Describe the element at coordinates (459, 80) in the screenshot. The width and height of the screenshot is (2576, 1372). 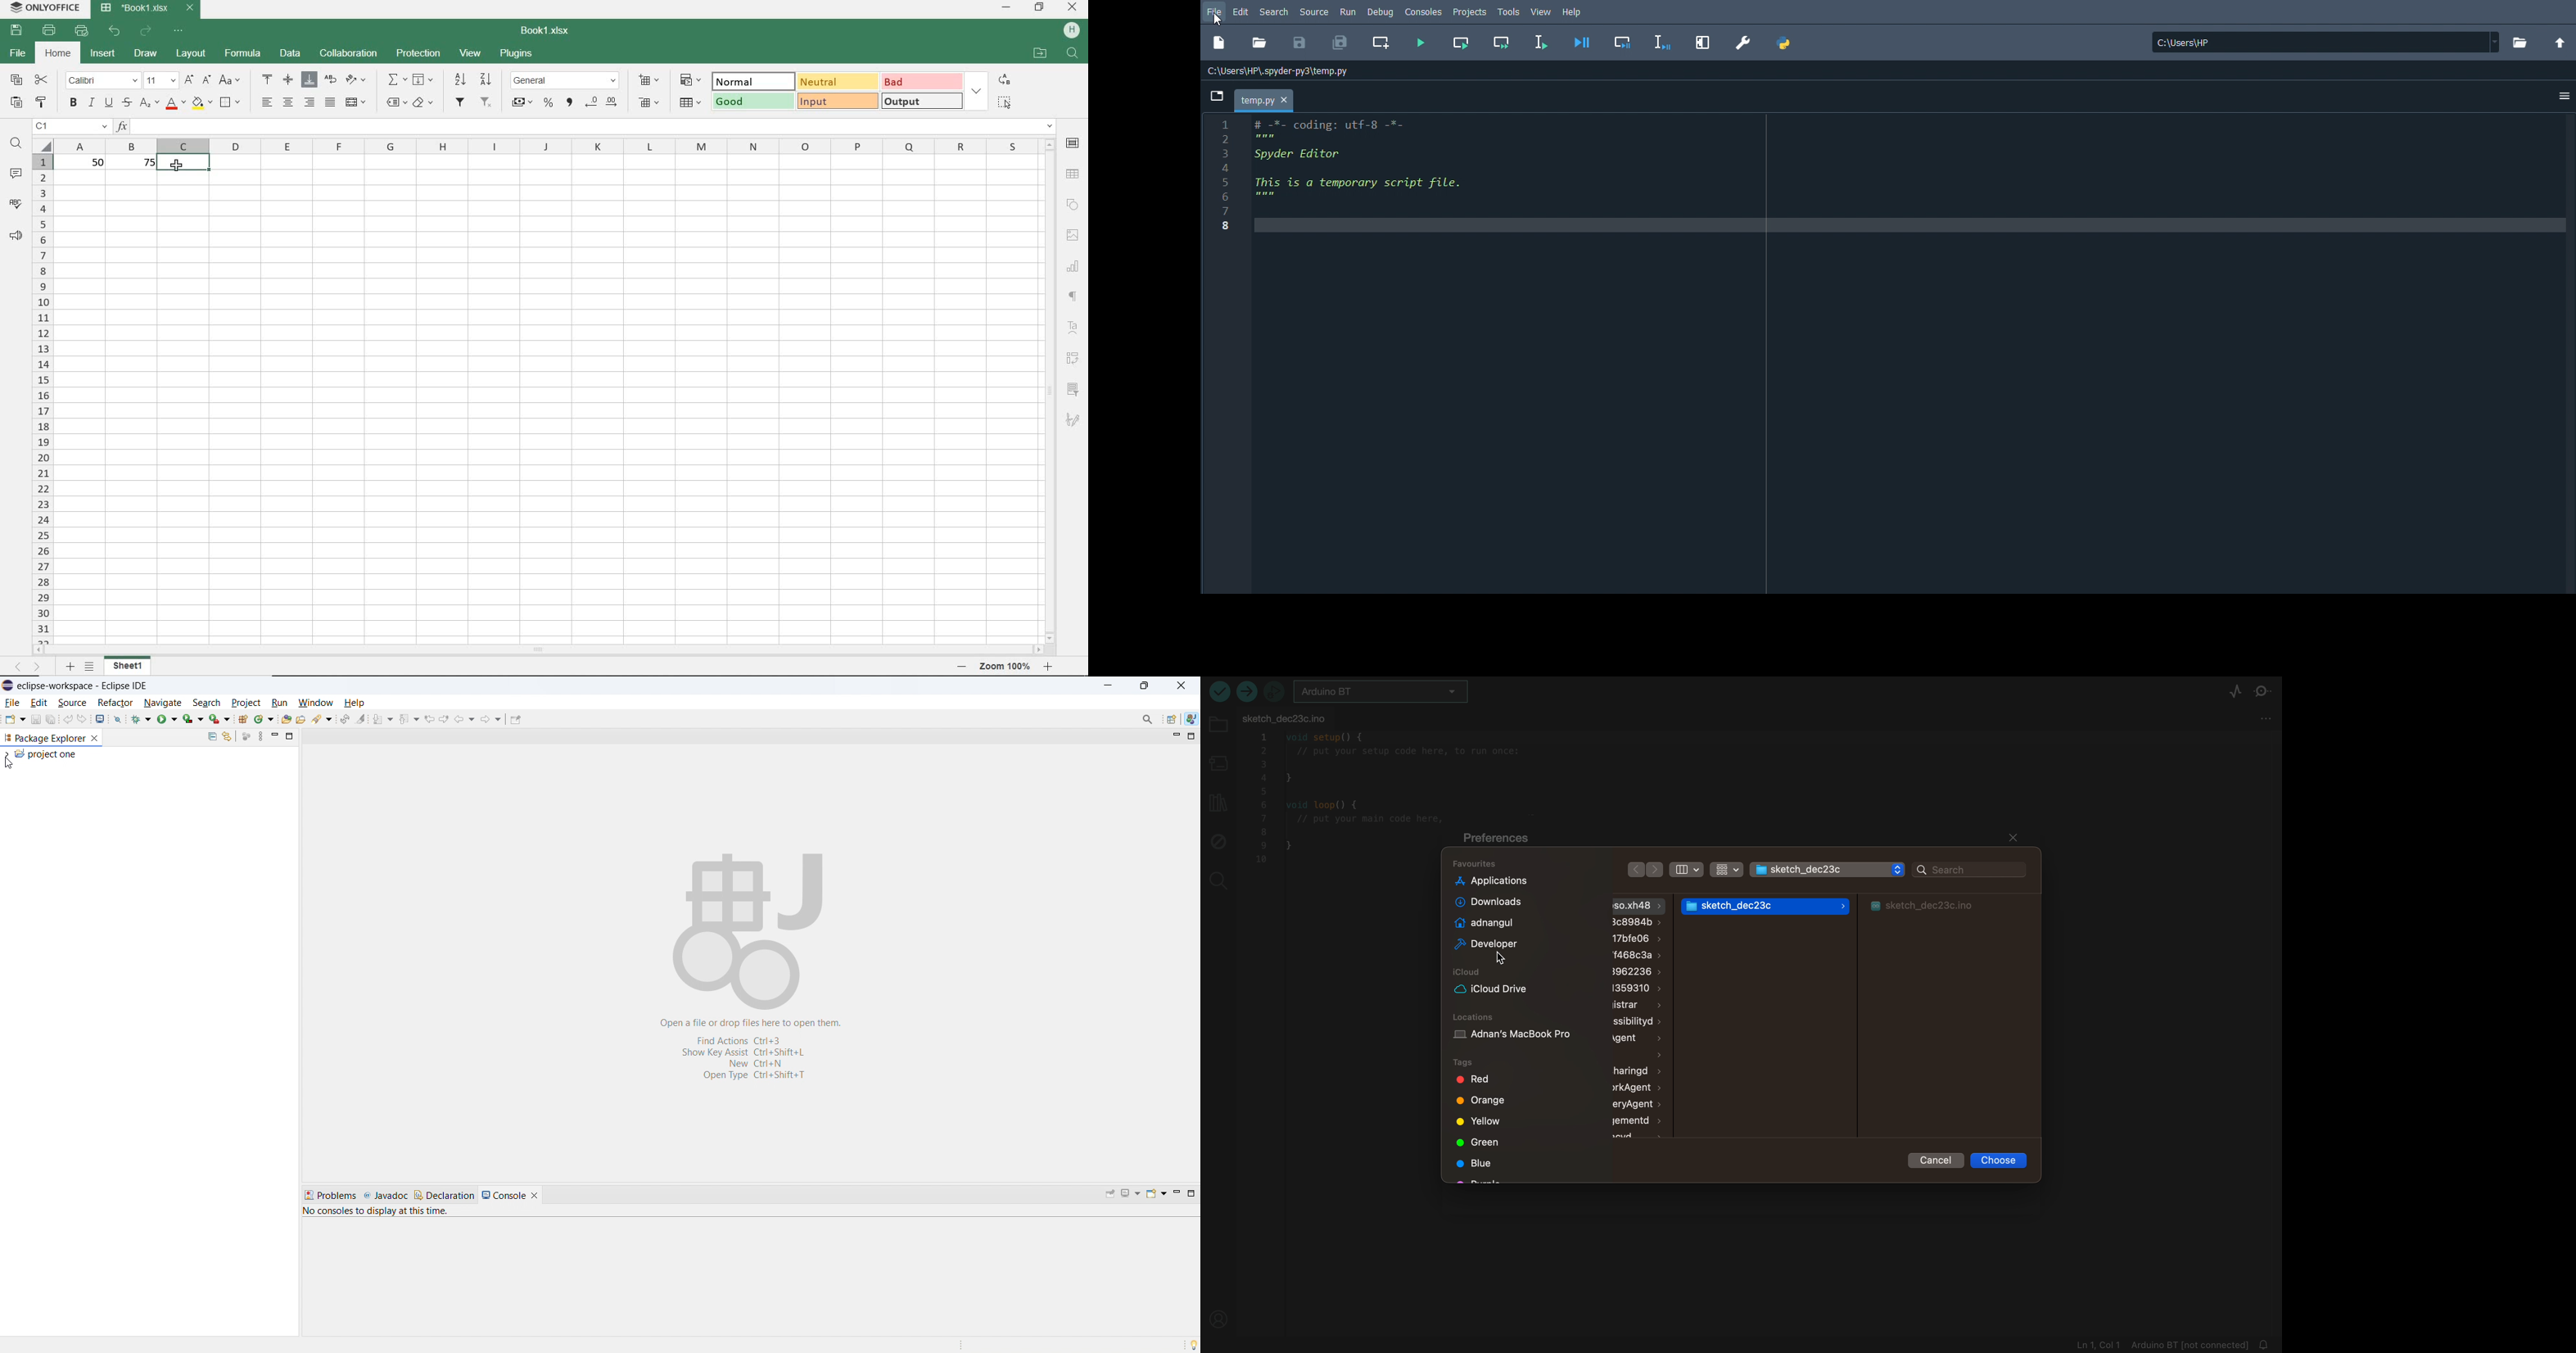
I see `sort ascending` at that location.